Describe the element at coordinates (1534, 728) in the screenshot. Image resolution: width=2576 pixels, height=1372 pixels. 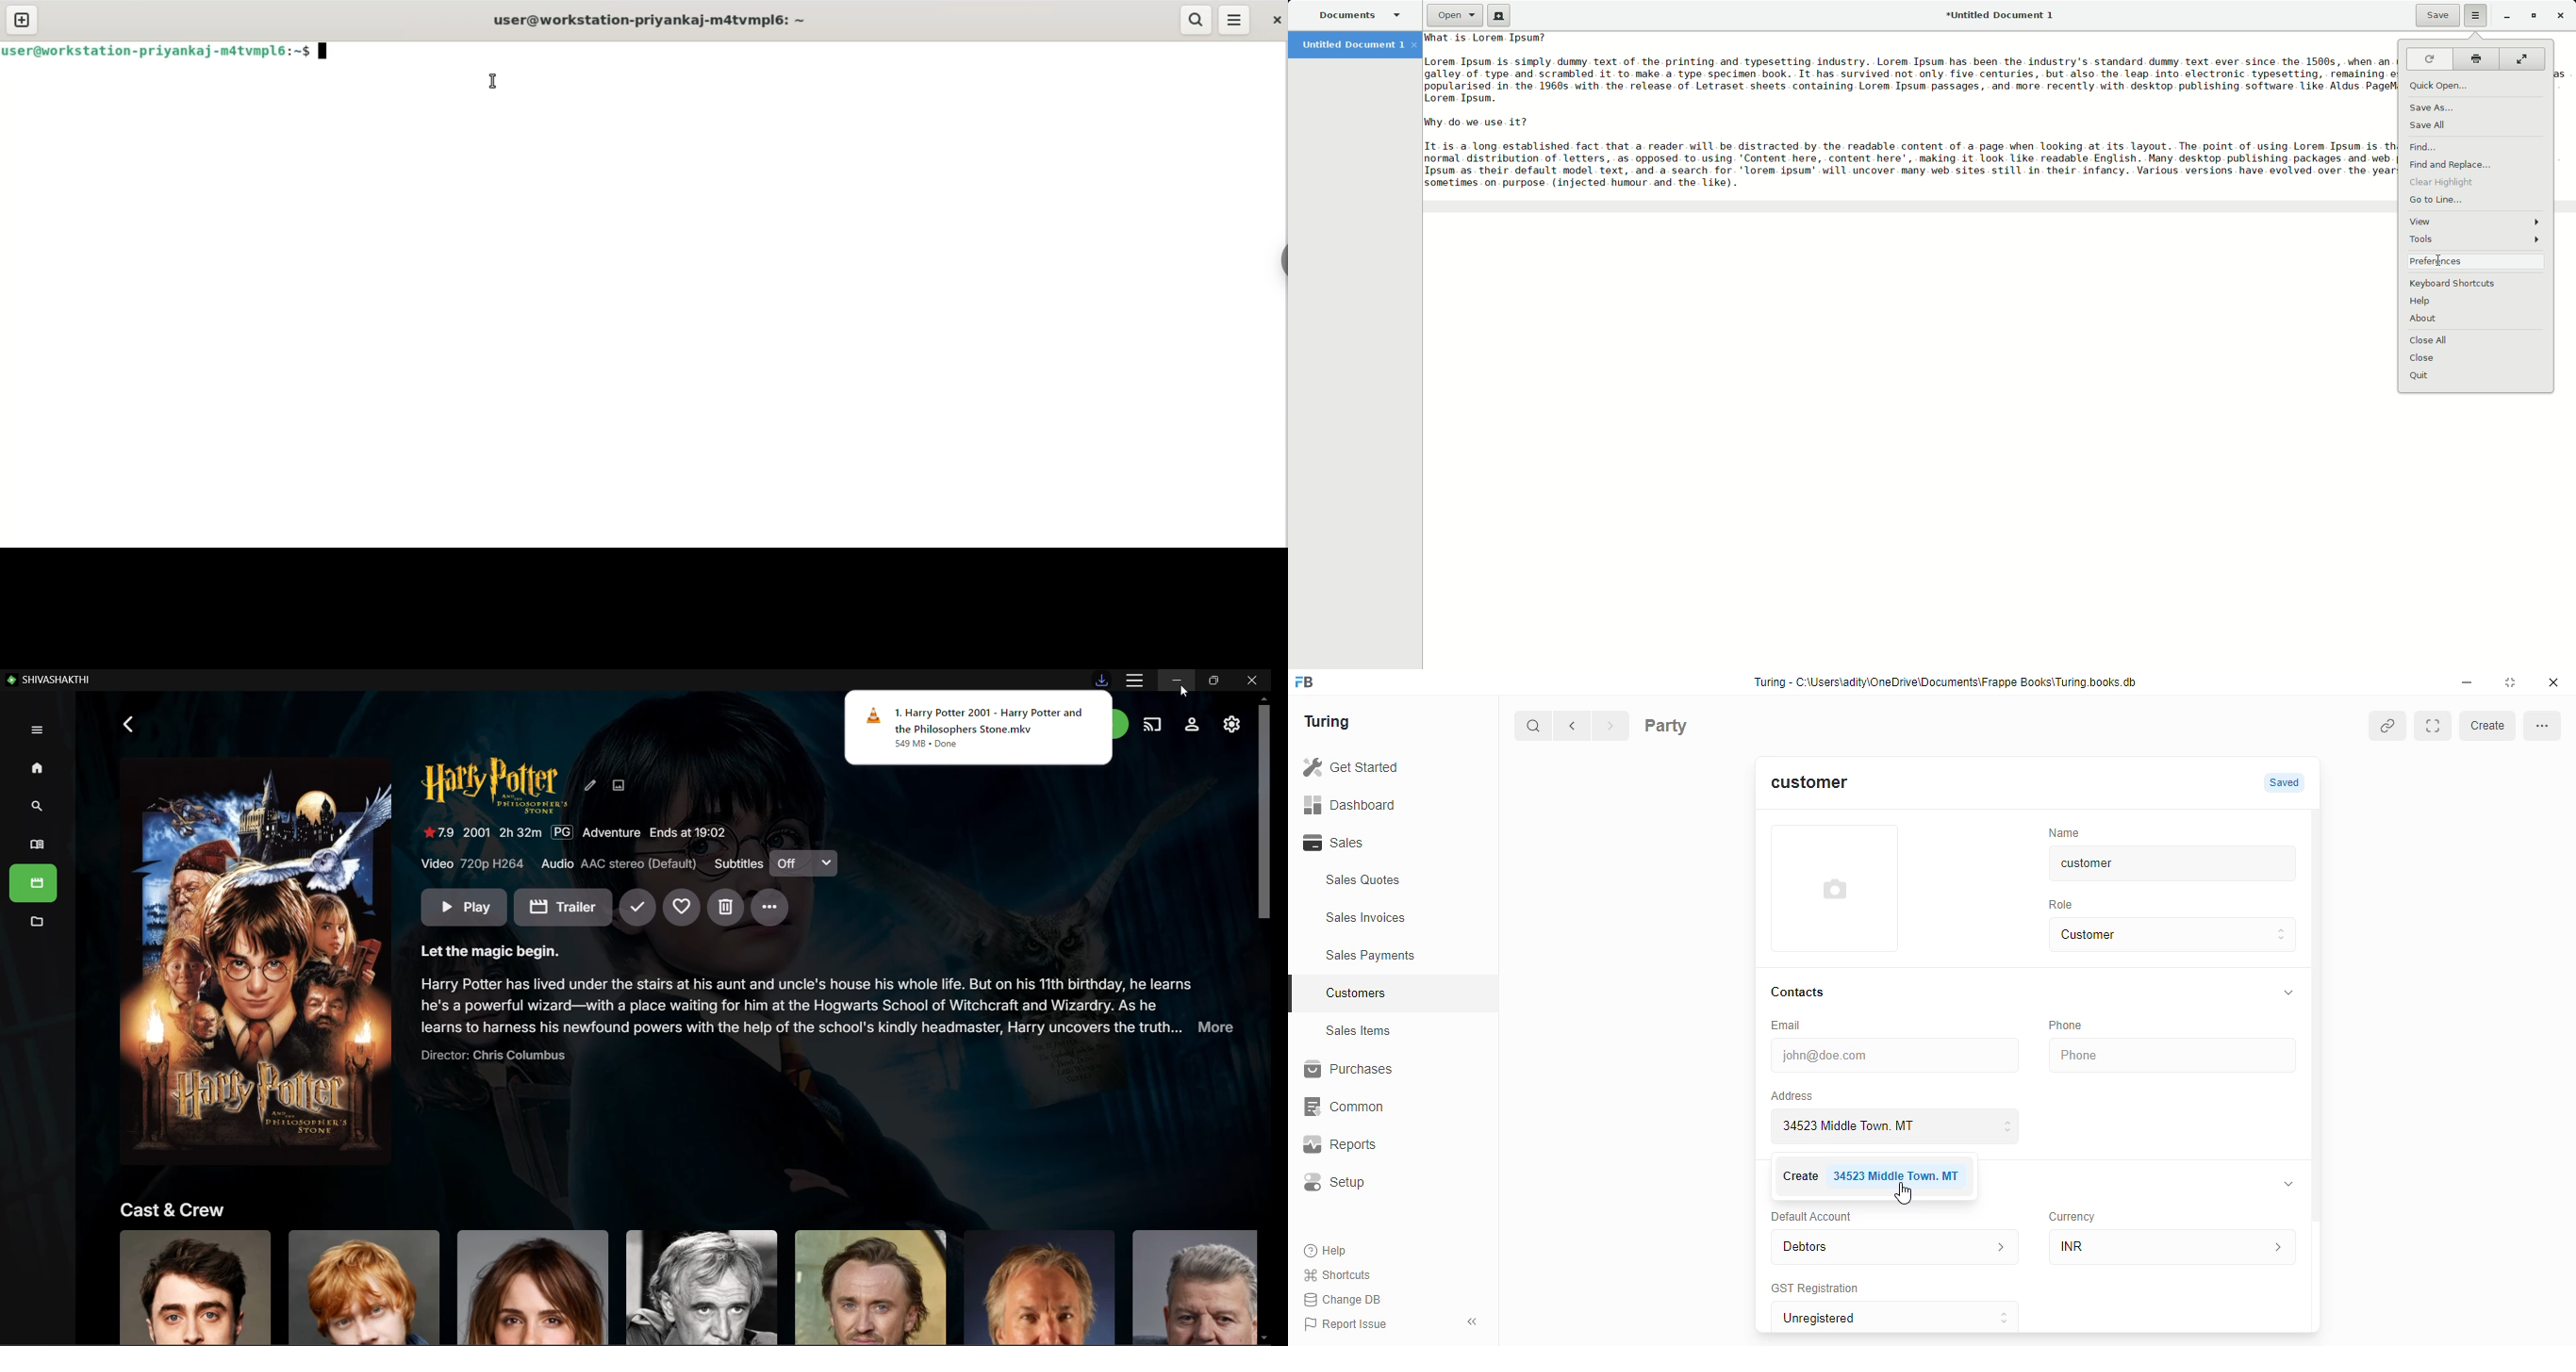
I see `search` at that location.